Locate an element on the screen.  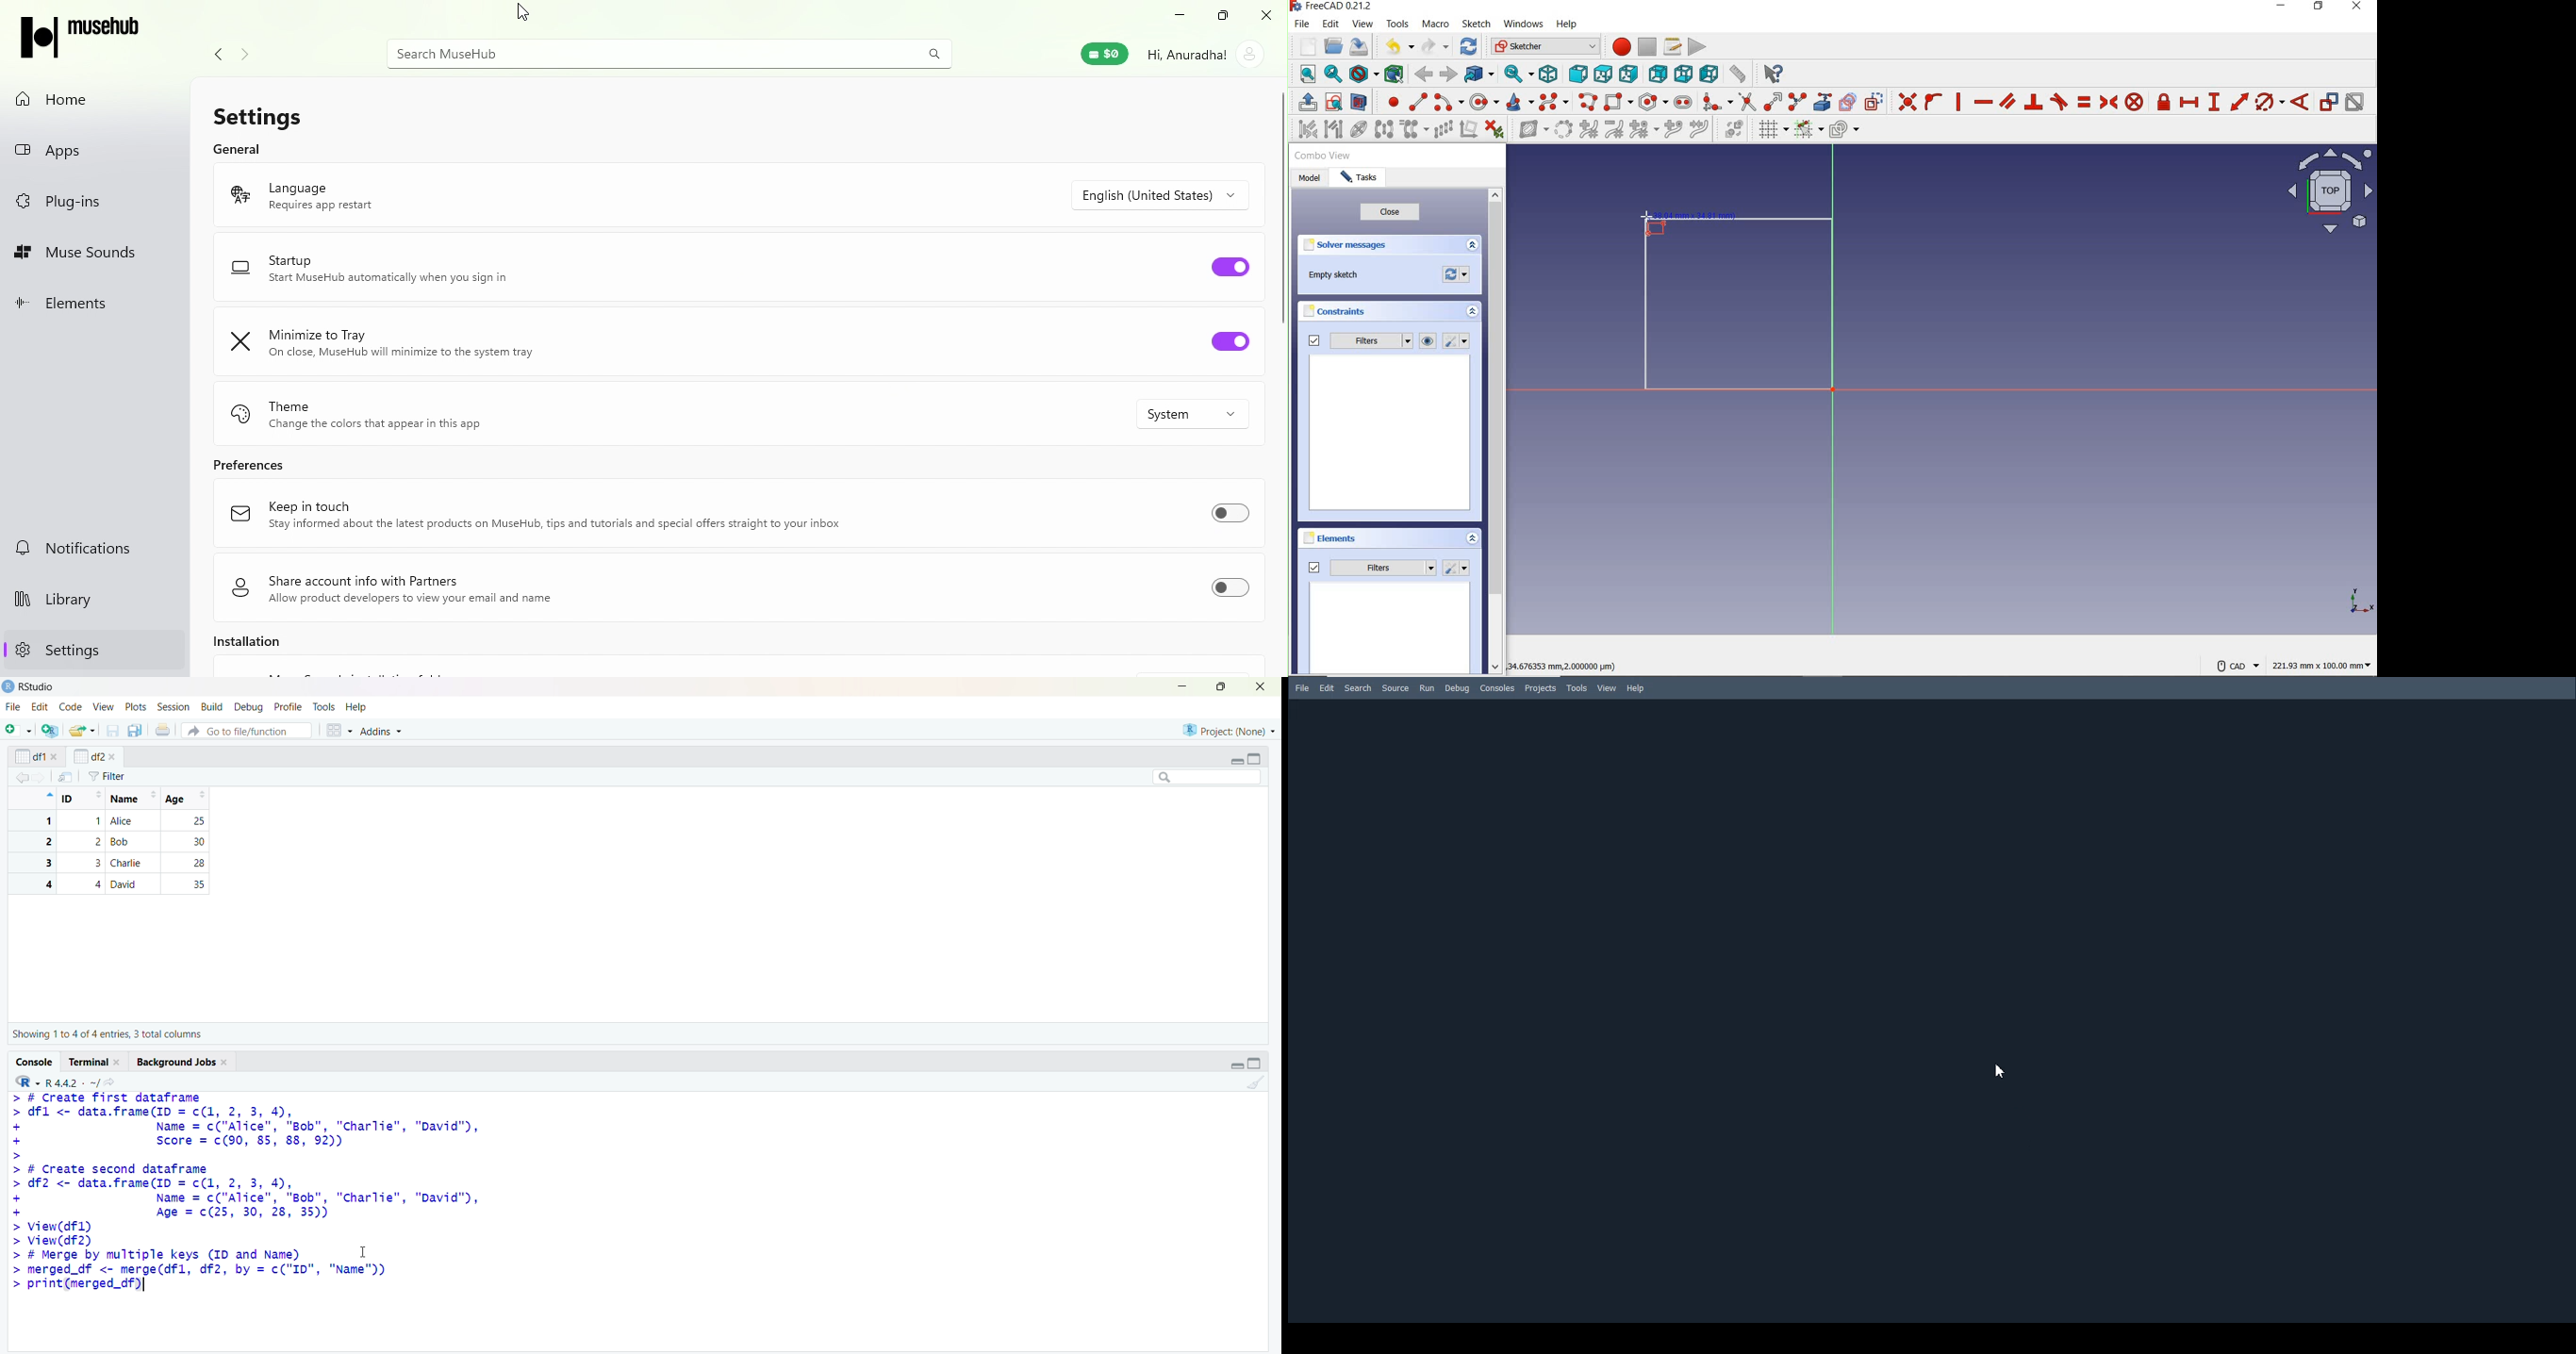
Edit is located at coordinates (1326, 688).